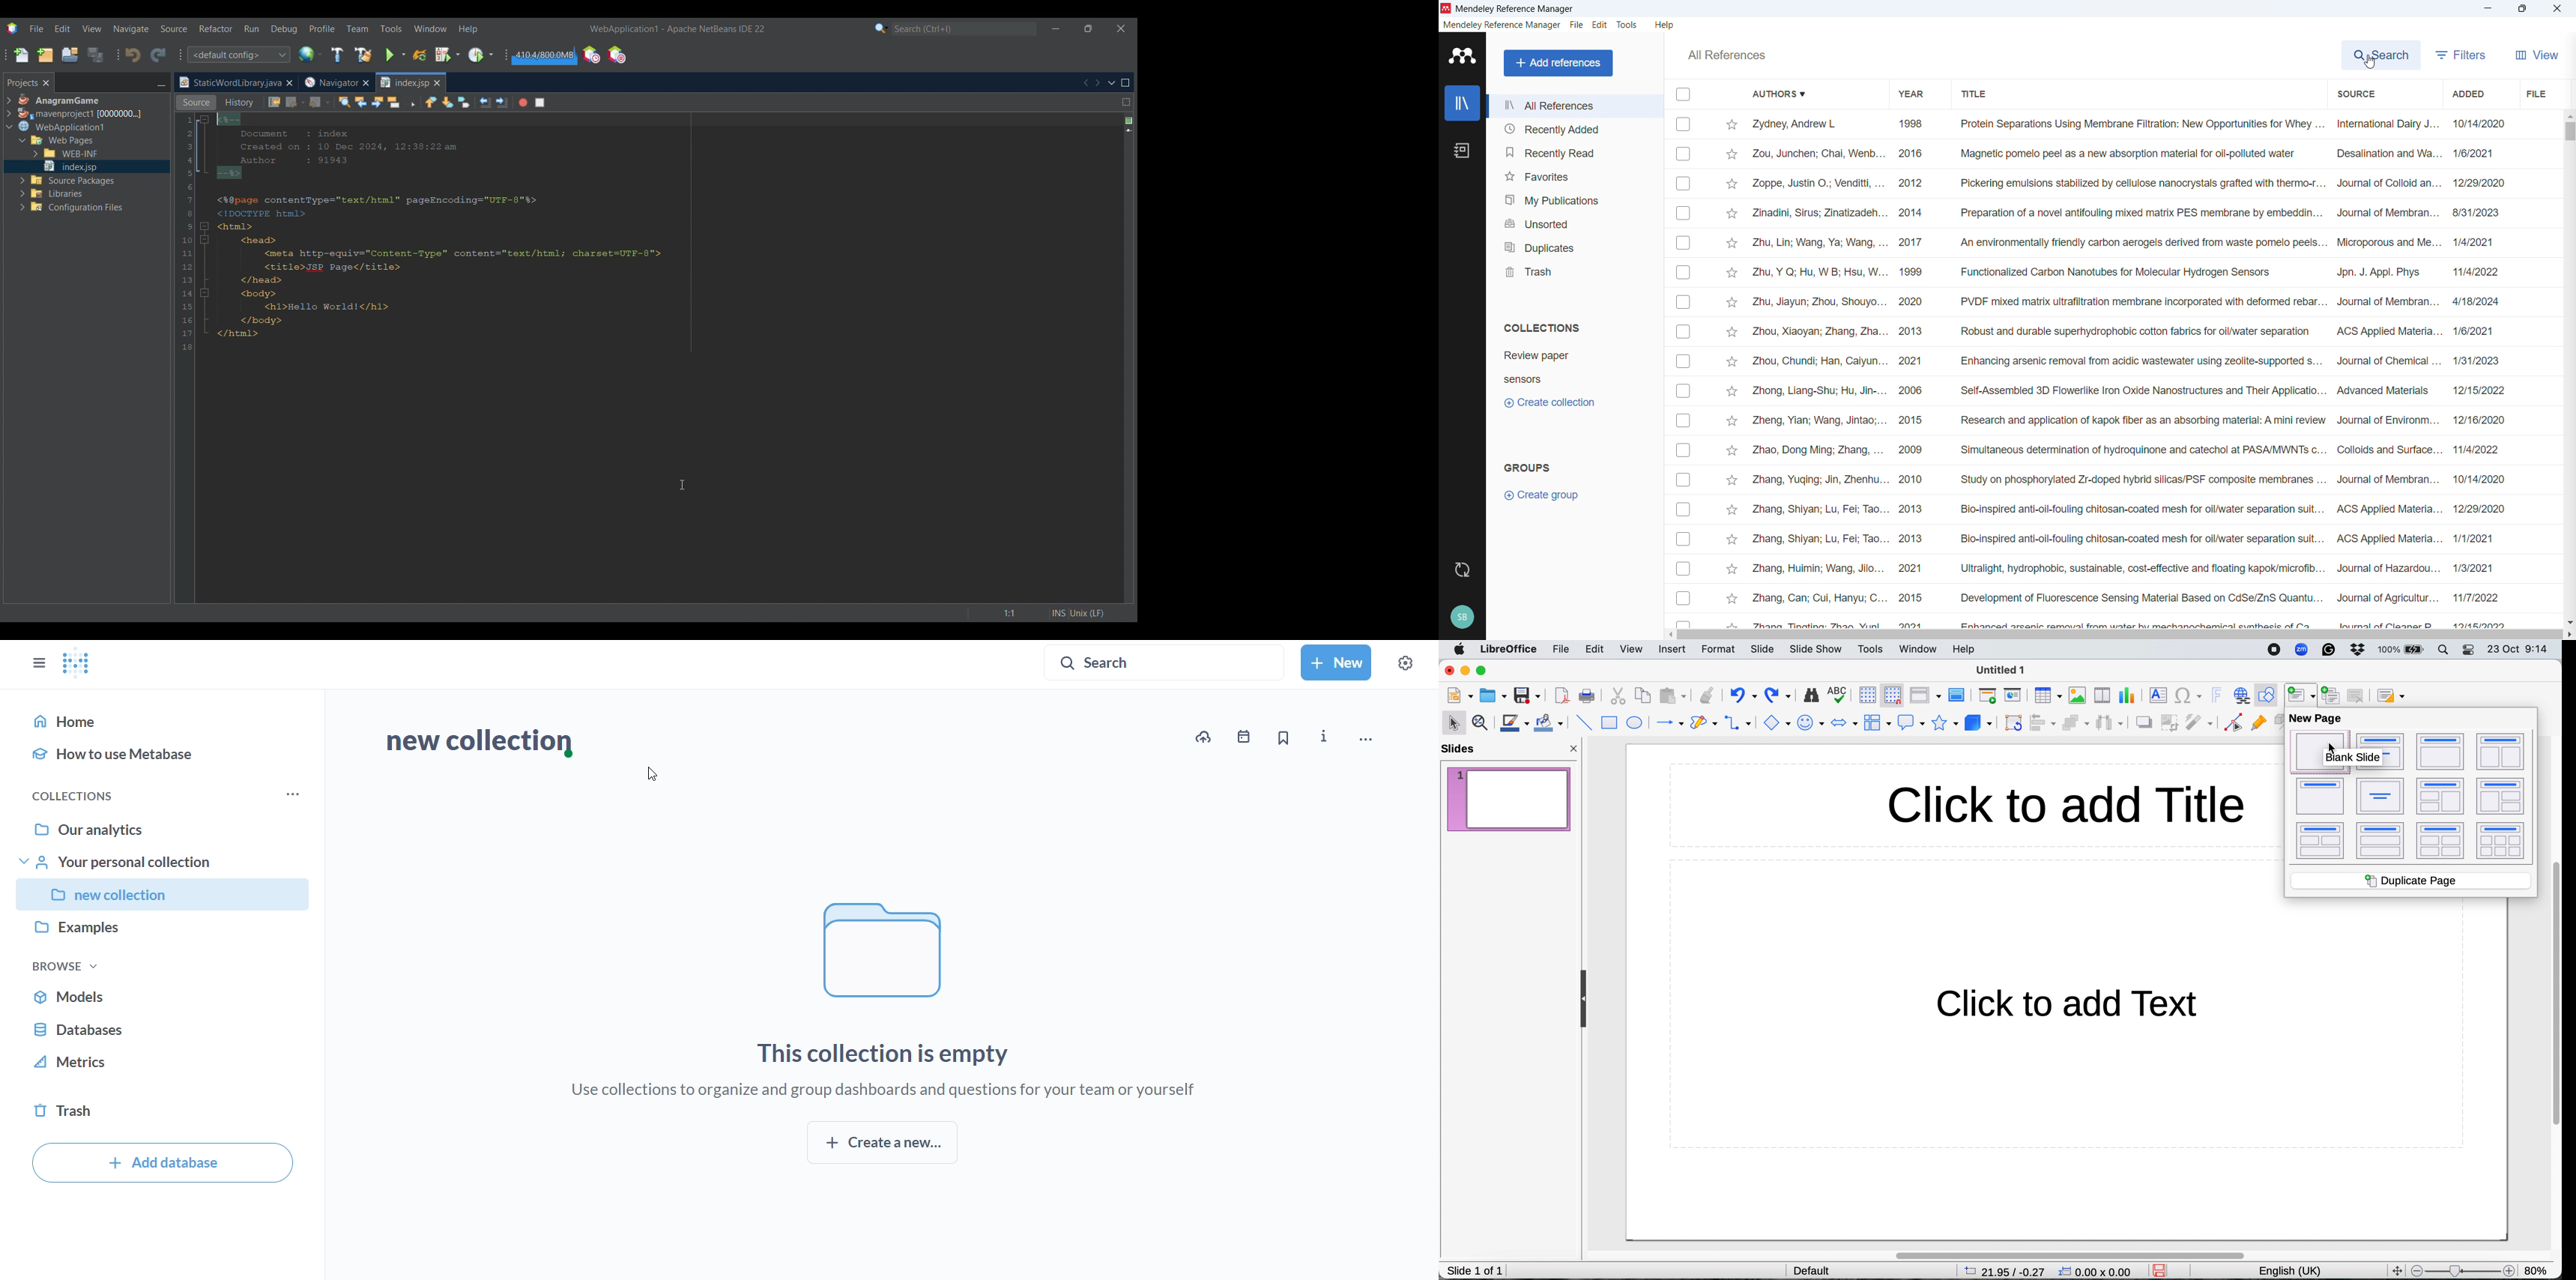  I want to click on transformations, so click(2014, 723).